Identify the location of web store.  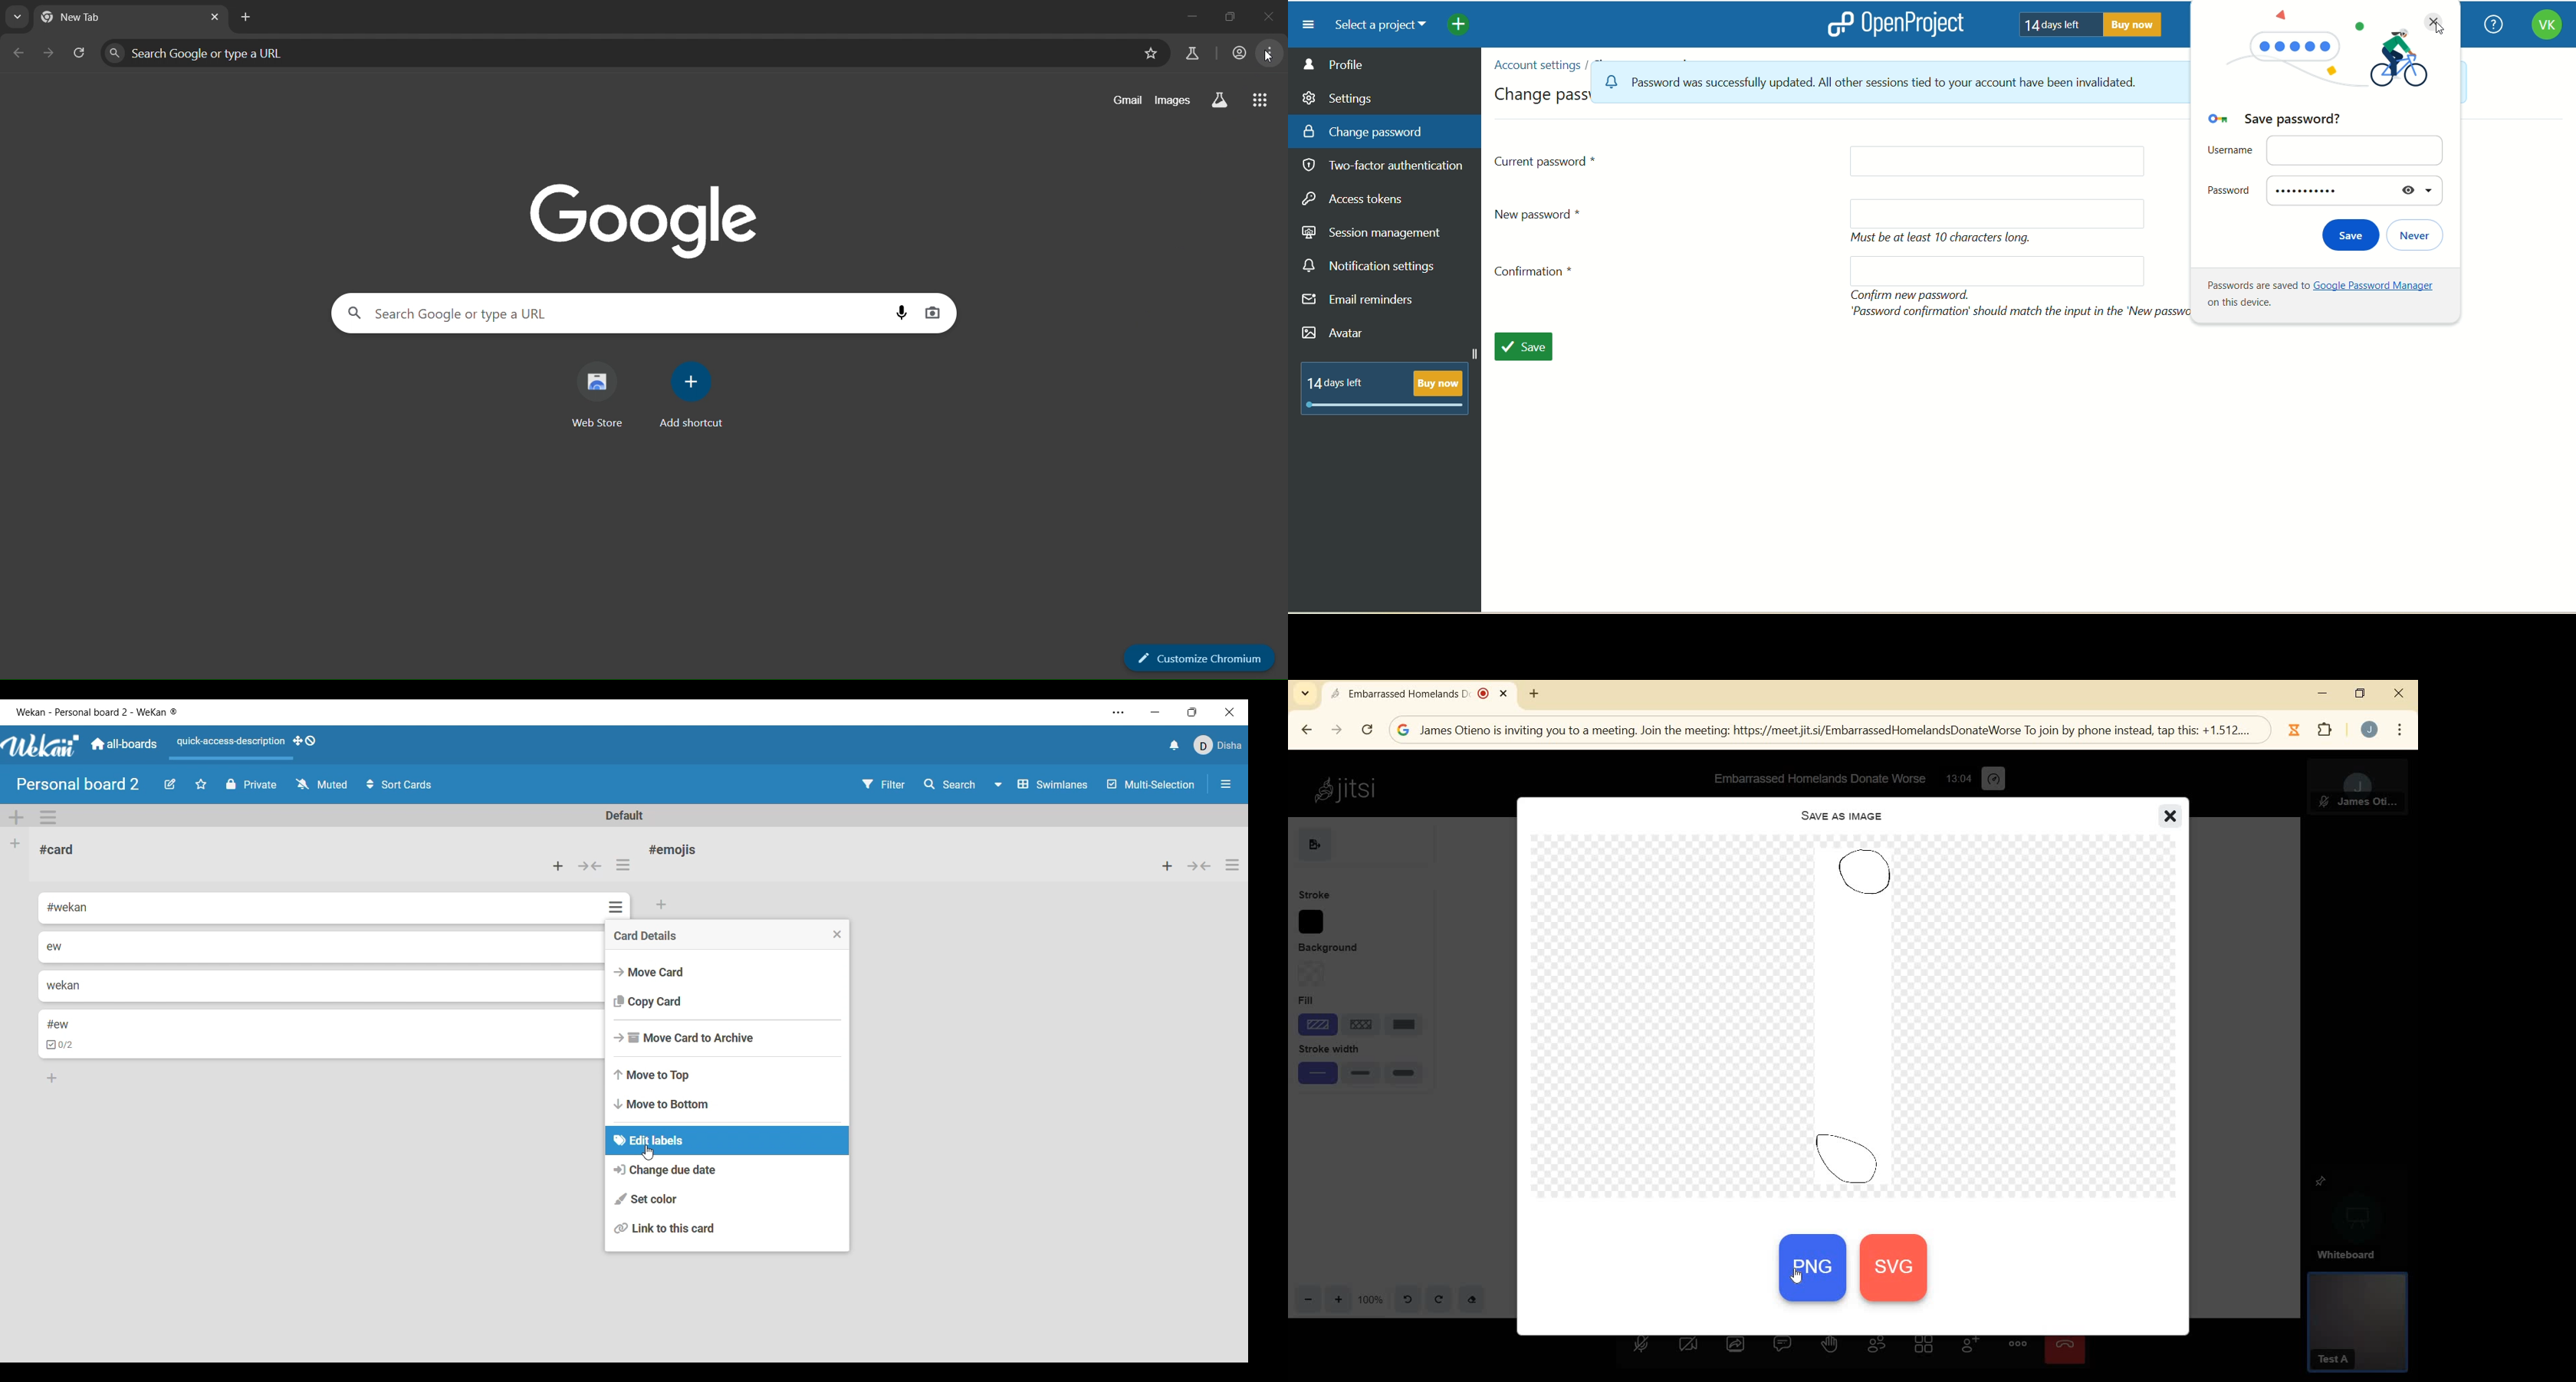
(596, 392).